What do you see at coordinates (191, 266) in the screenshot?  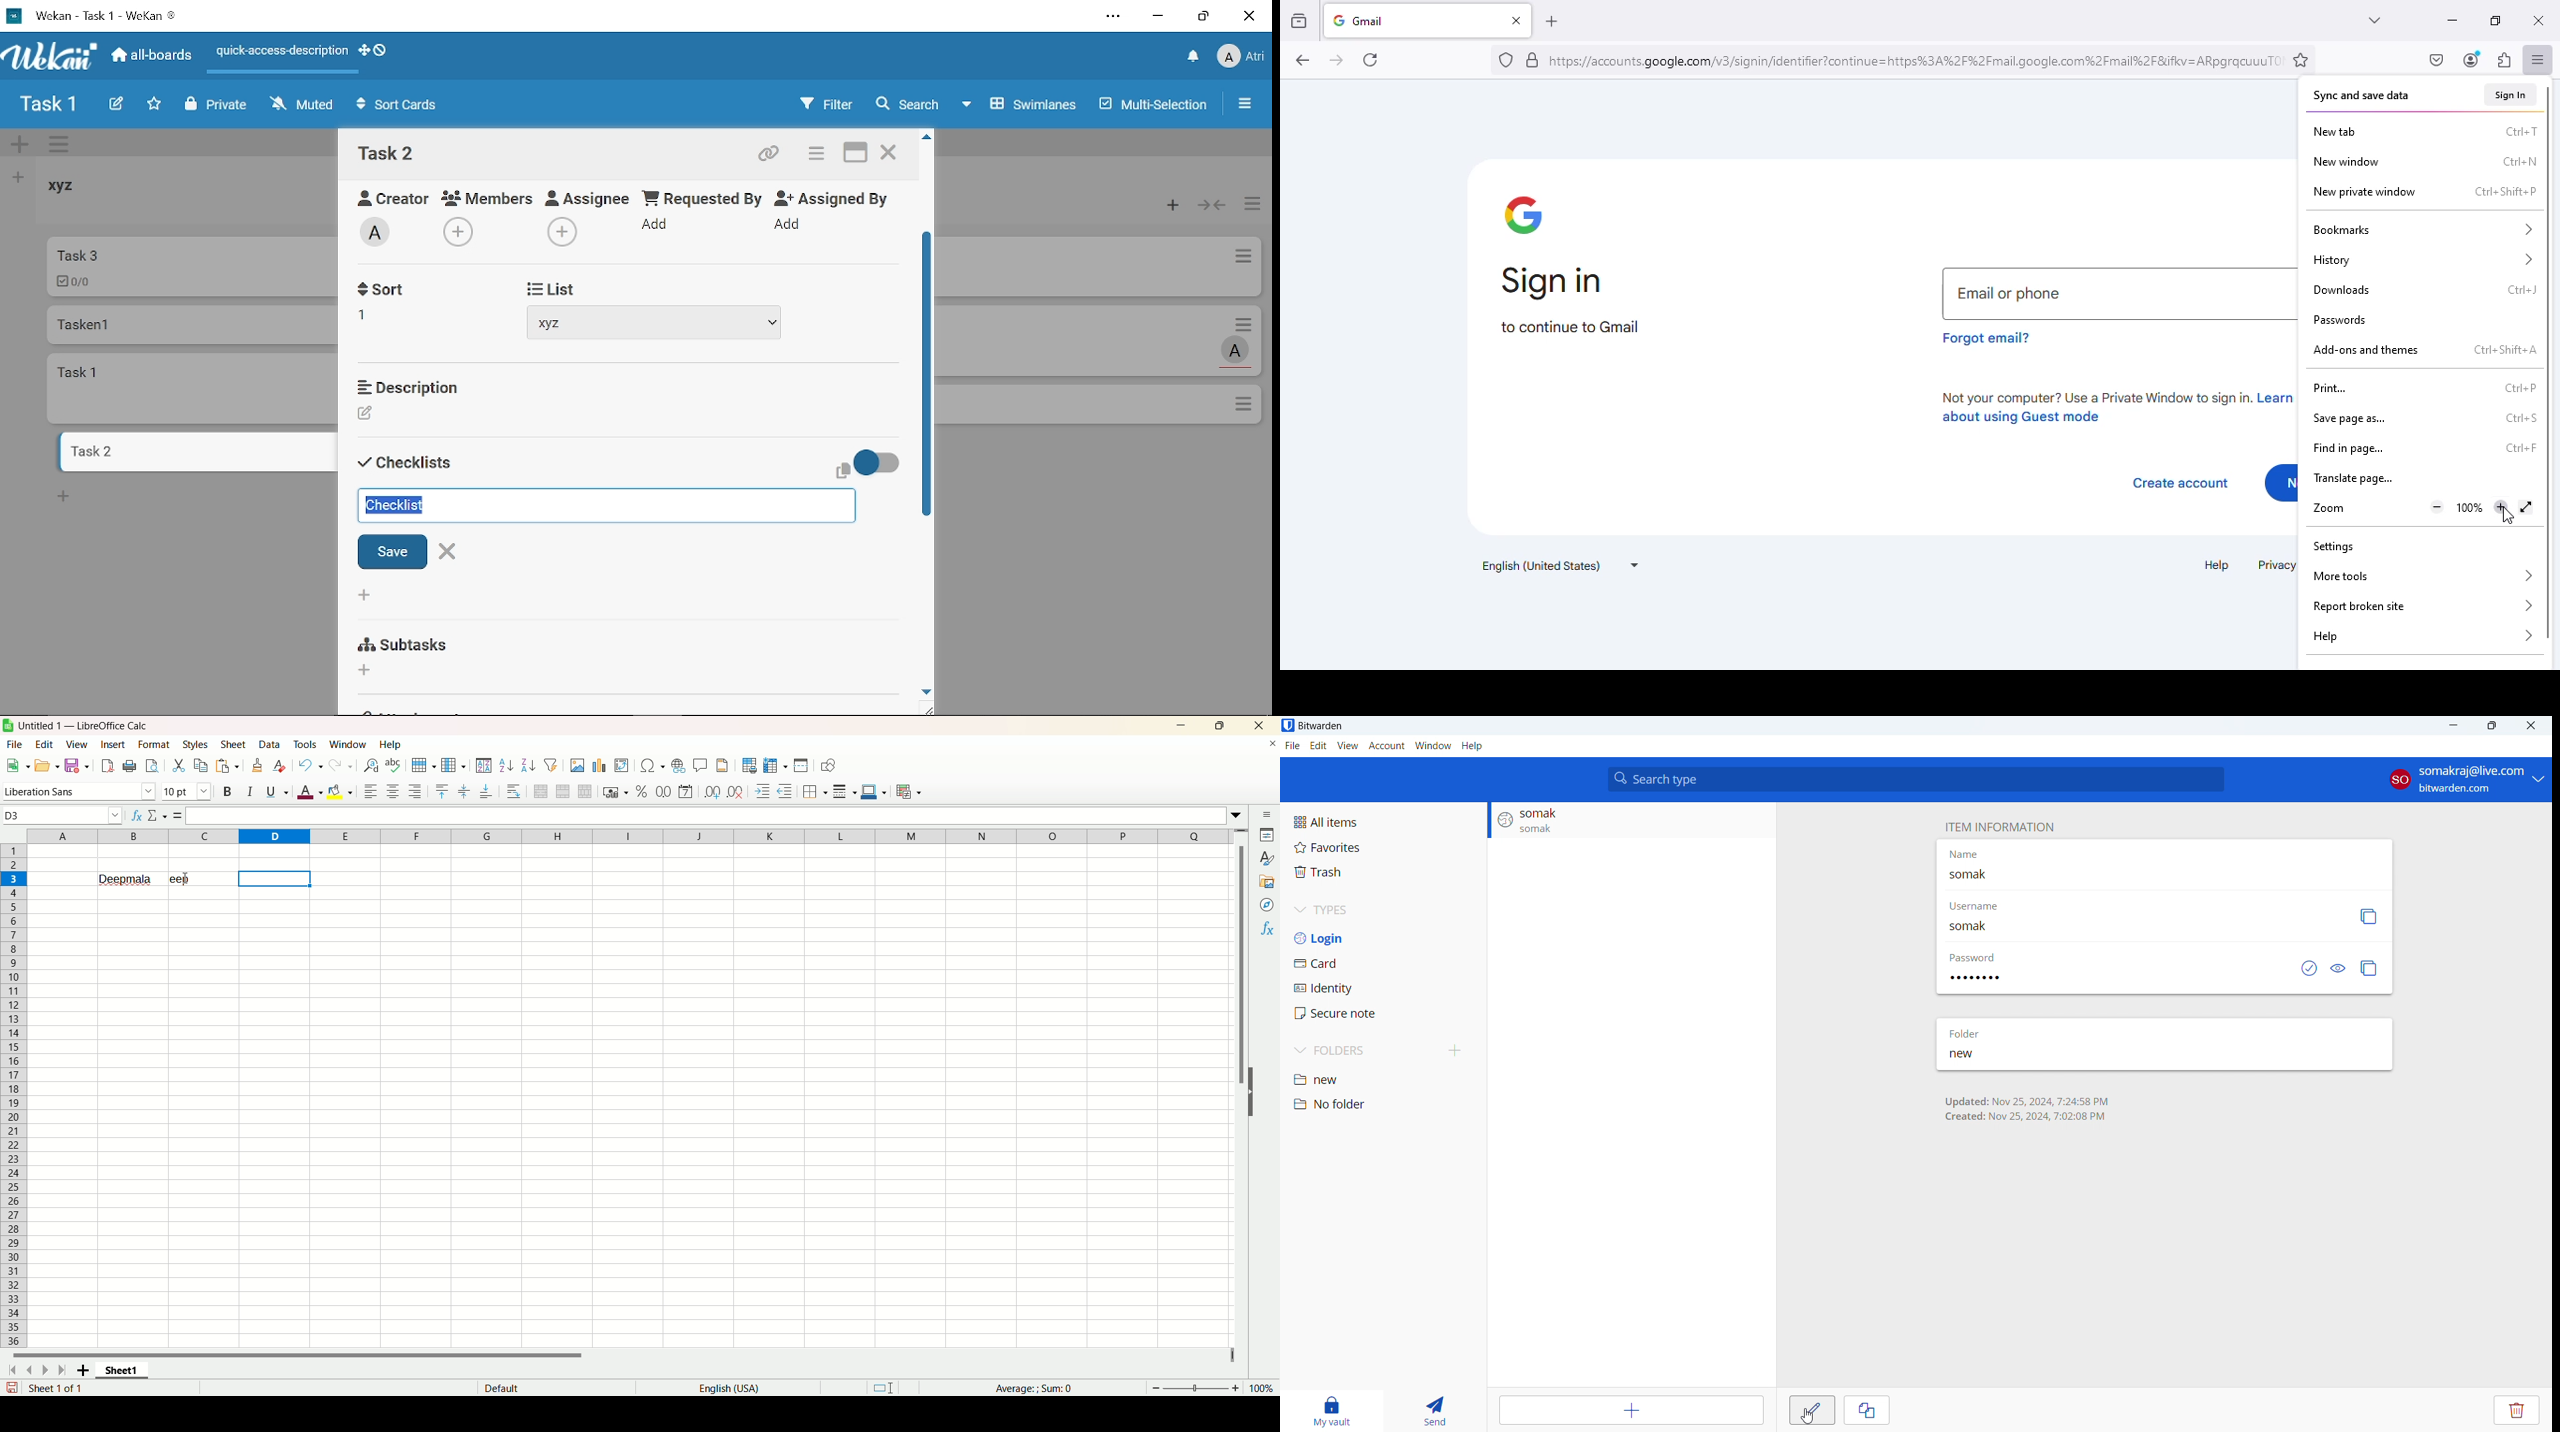 I see `Car` at bounding box center [191, 266].